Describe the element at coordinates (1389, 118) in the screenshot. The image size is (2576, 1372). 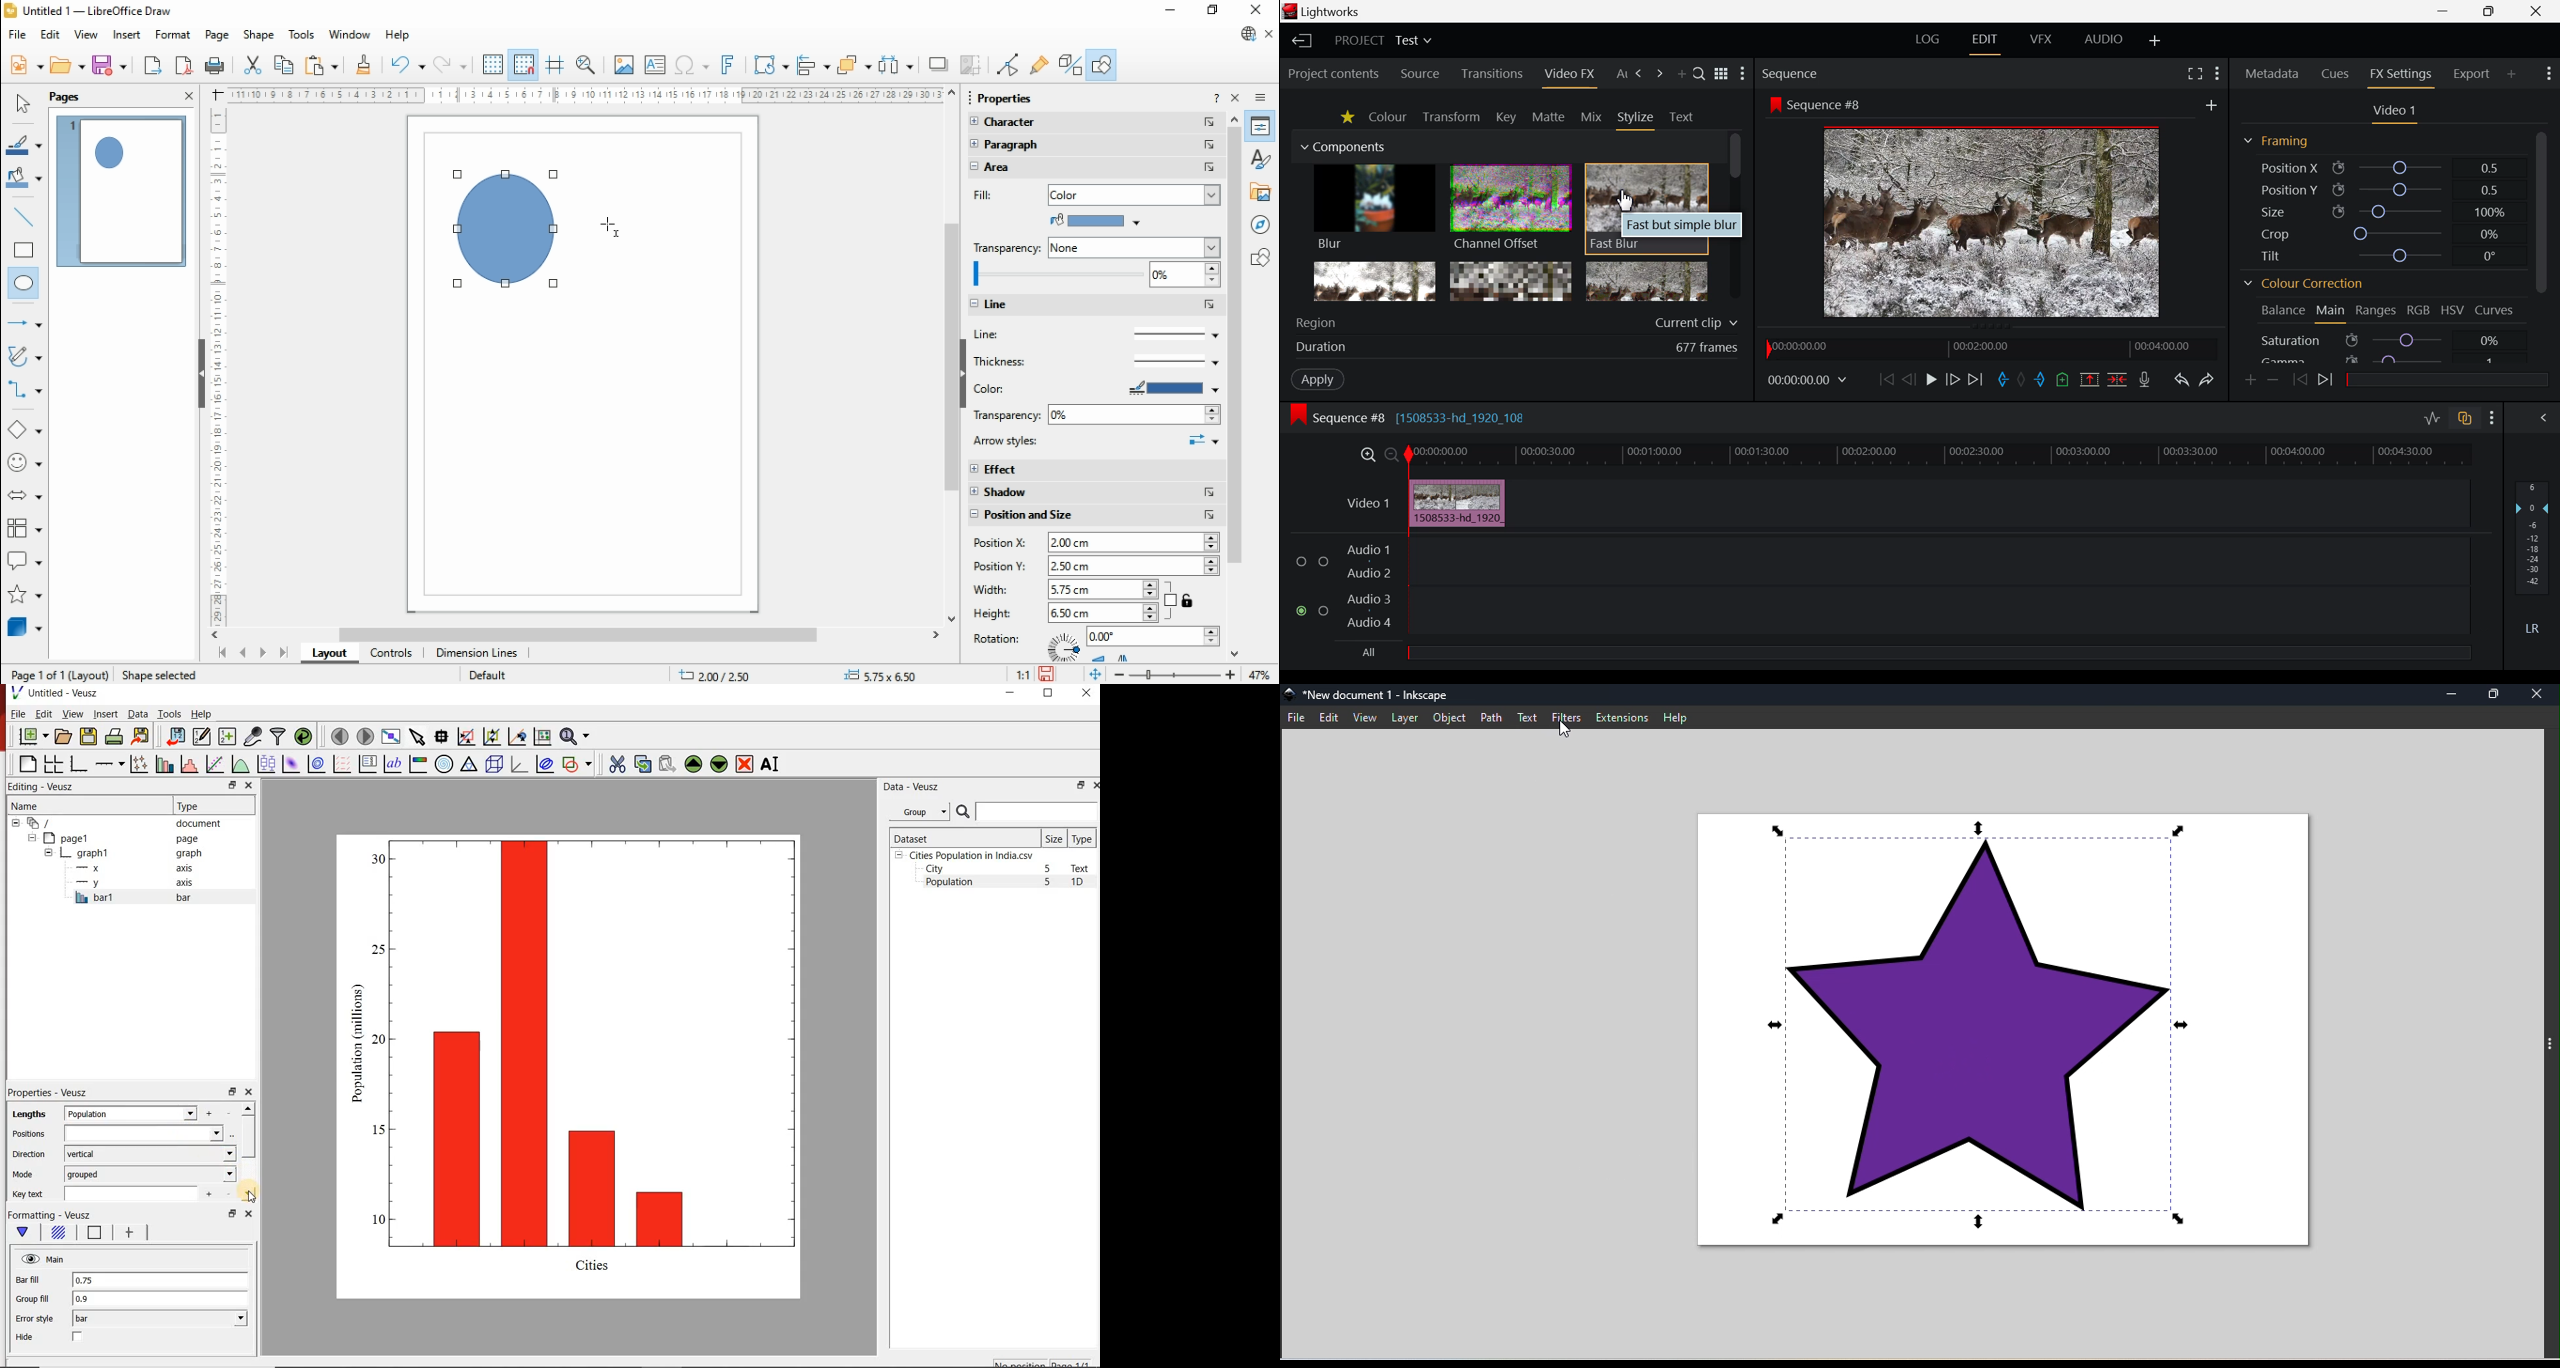
I see `Colour` at that location.